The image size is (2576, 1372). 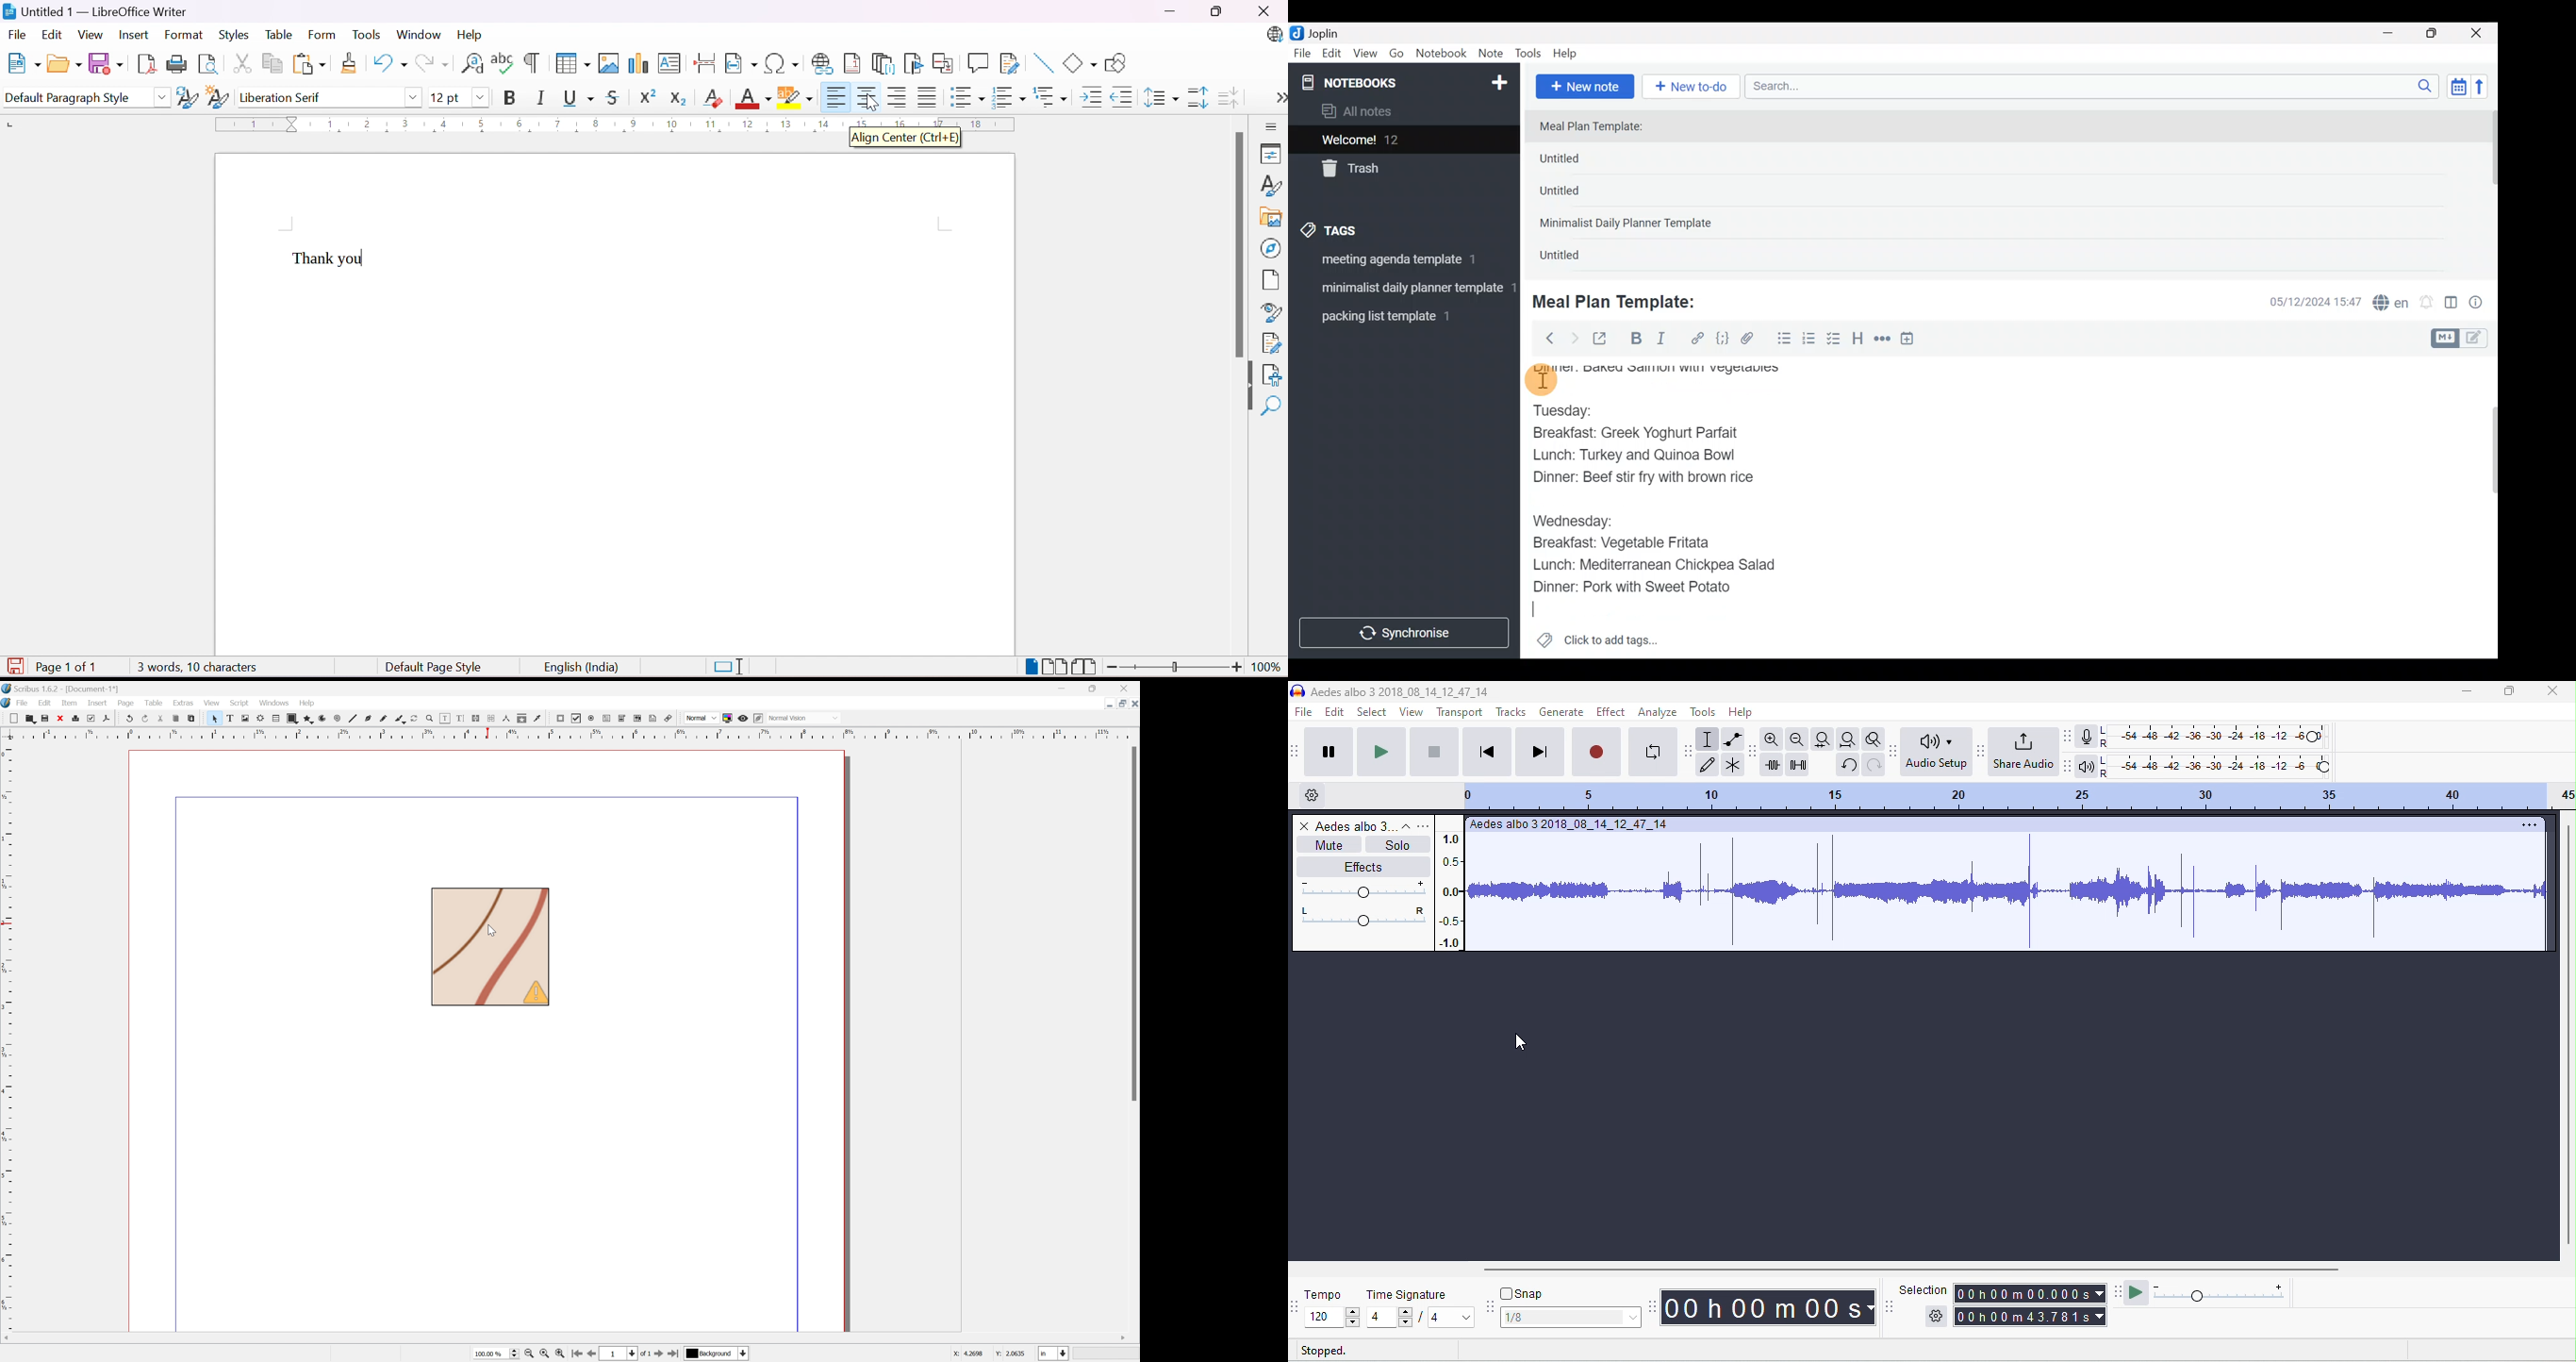 I want to click on Book View, so click(x=1086, y=667).